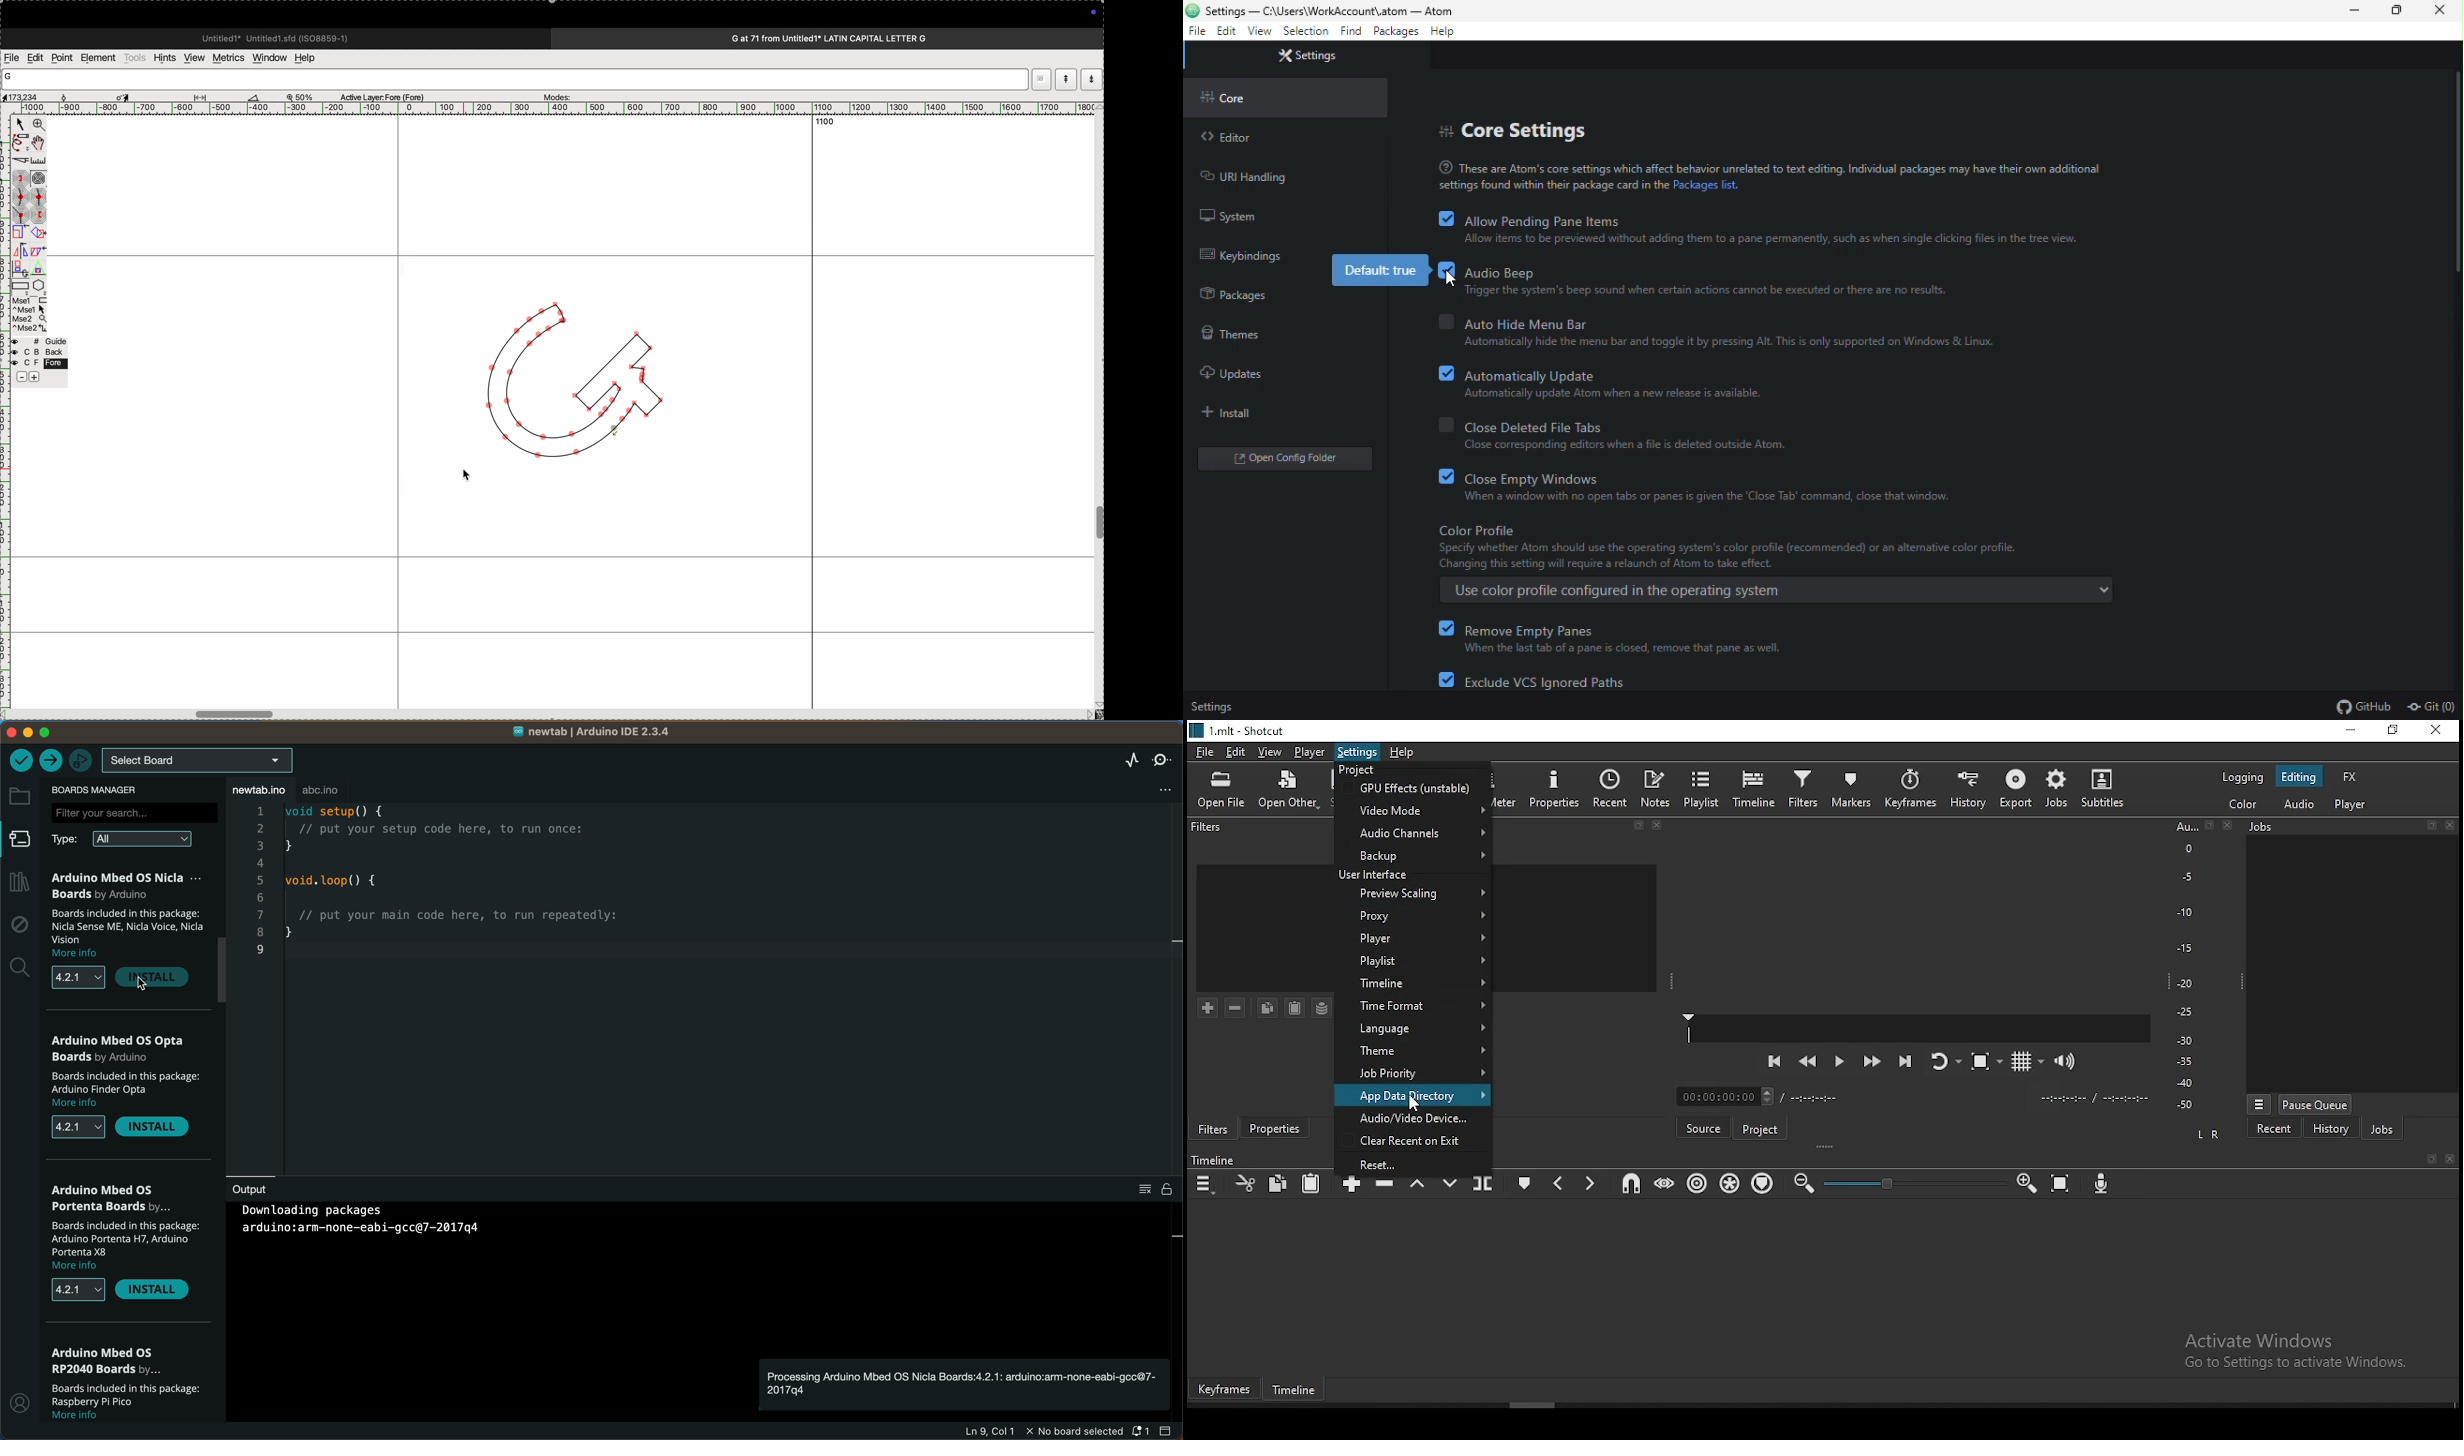  Describe the element at coordinates (1716, 501) in the screenshot. I see `When a window with no open tabs or panes is given the 'Close tab' command, close that window.` at that location.